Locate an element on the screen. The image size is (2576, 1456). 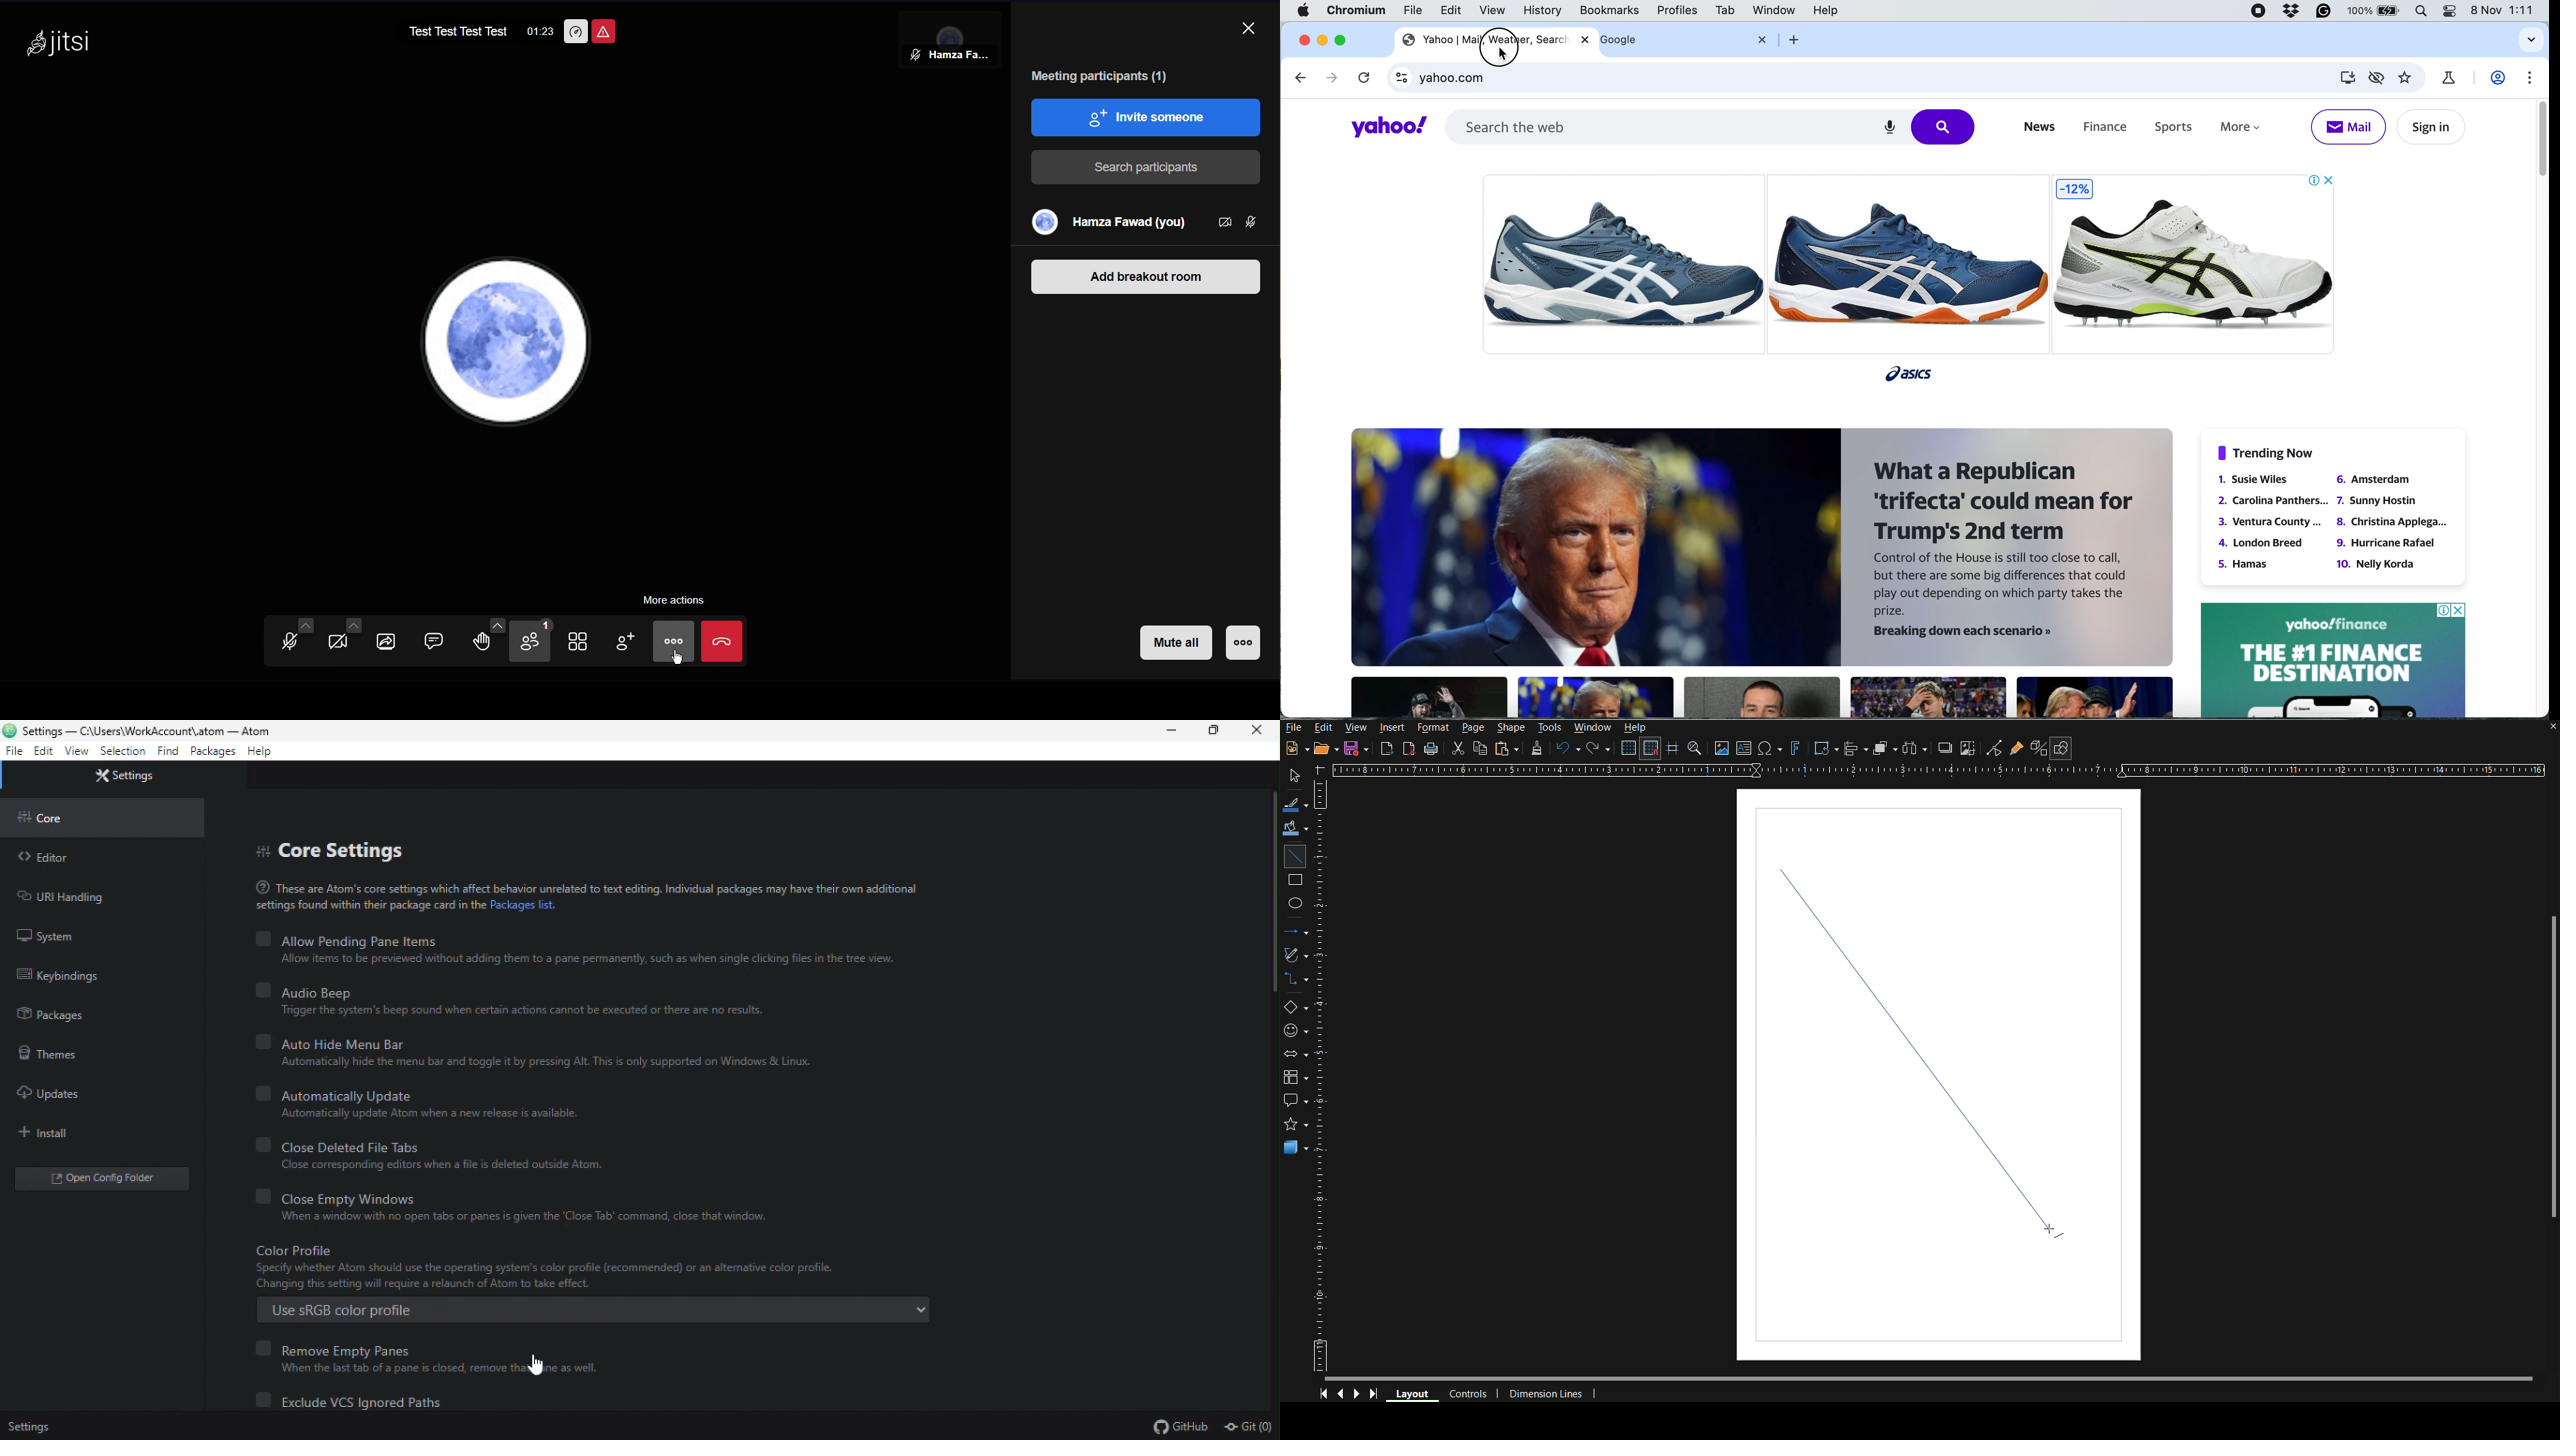
Flowcharts is located at coordinates (1296, 1078).